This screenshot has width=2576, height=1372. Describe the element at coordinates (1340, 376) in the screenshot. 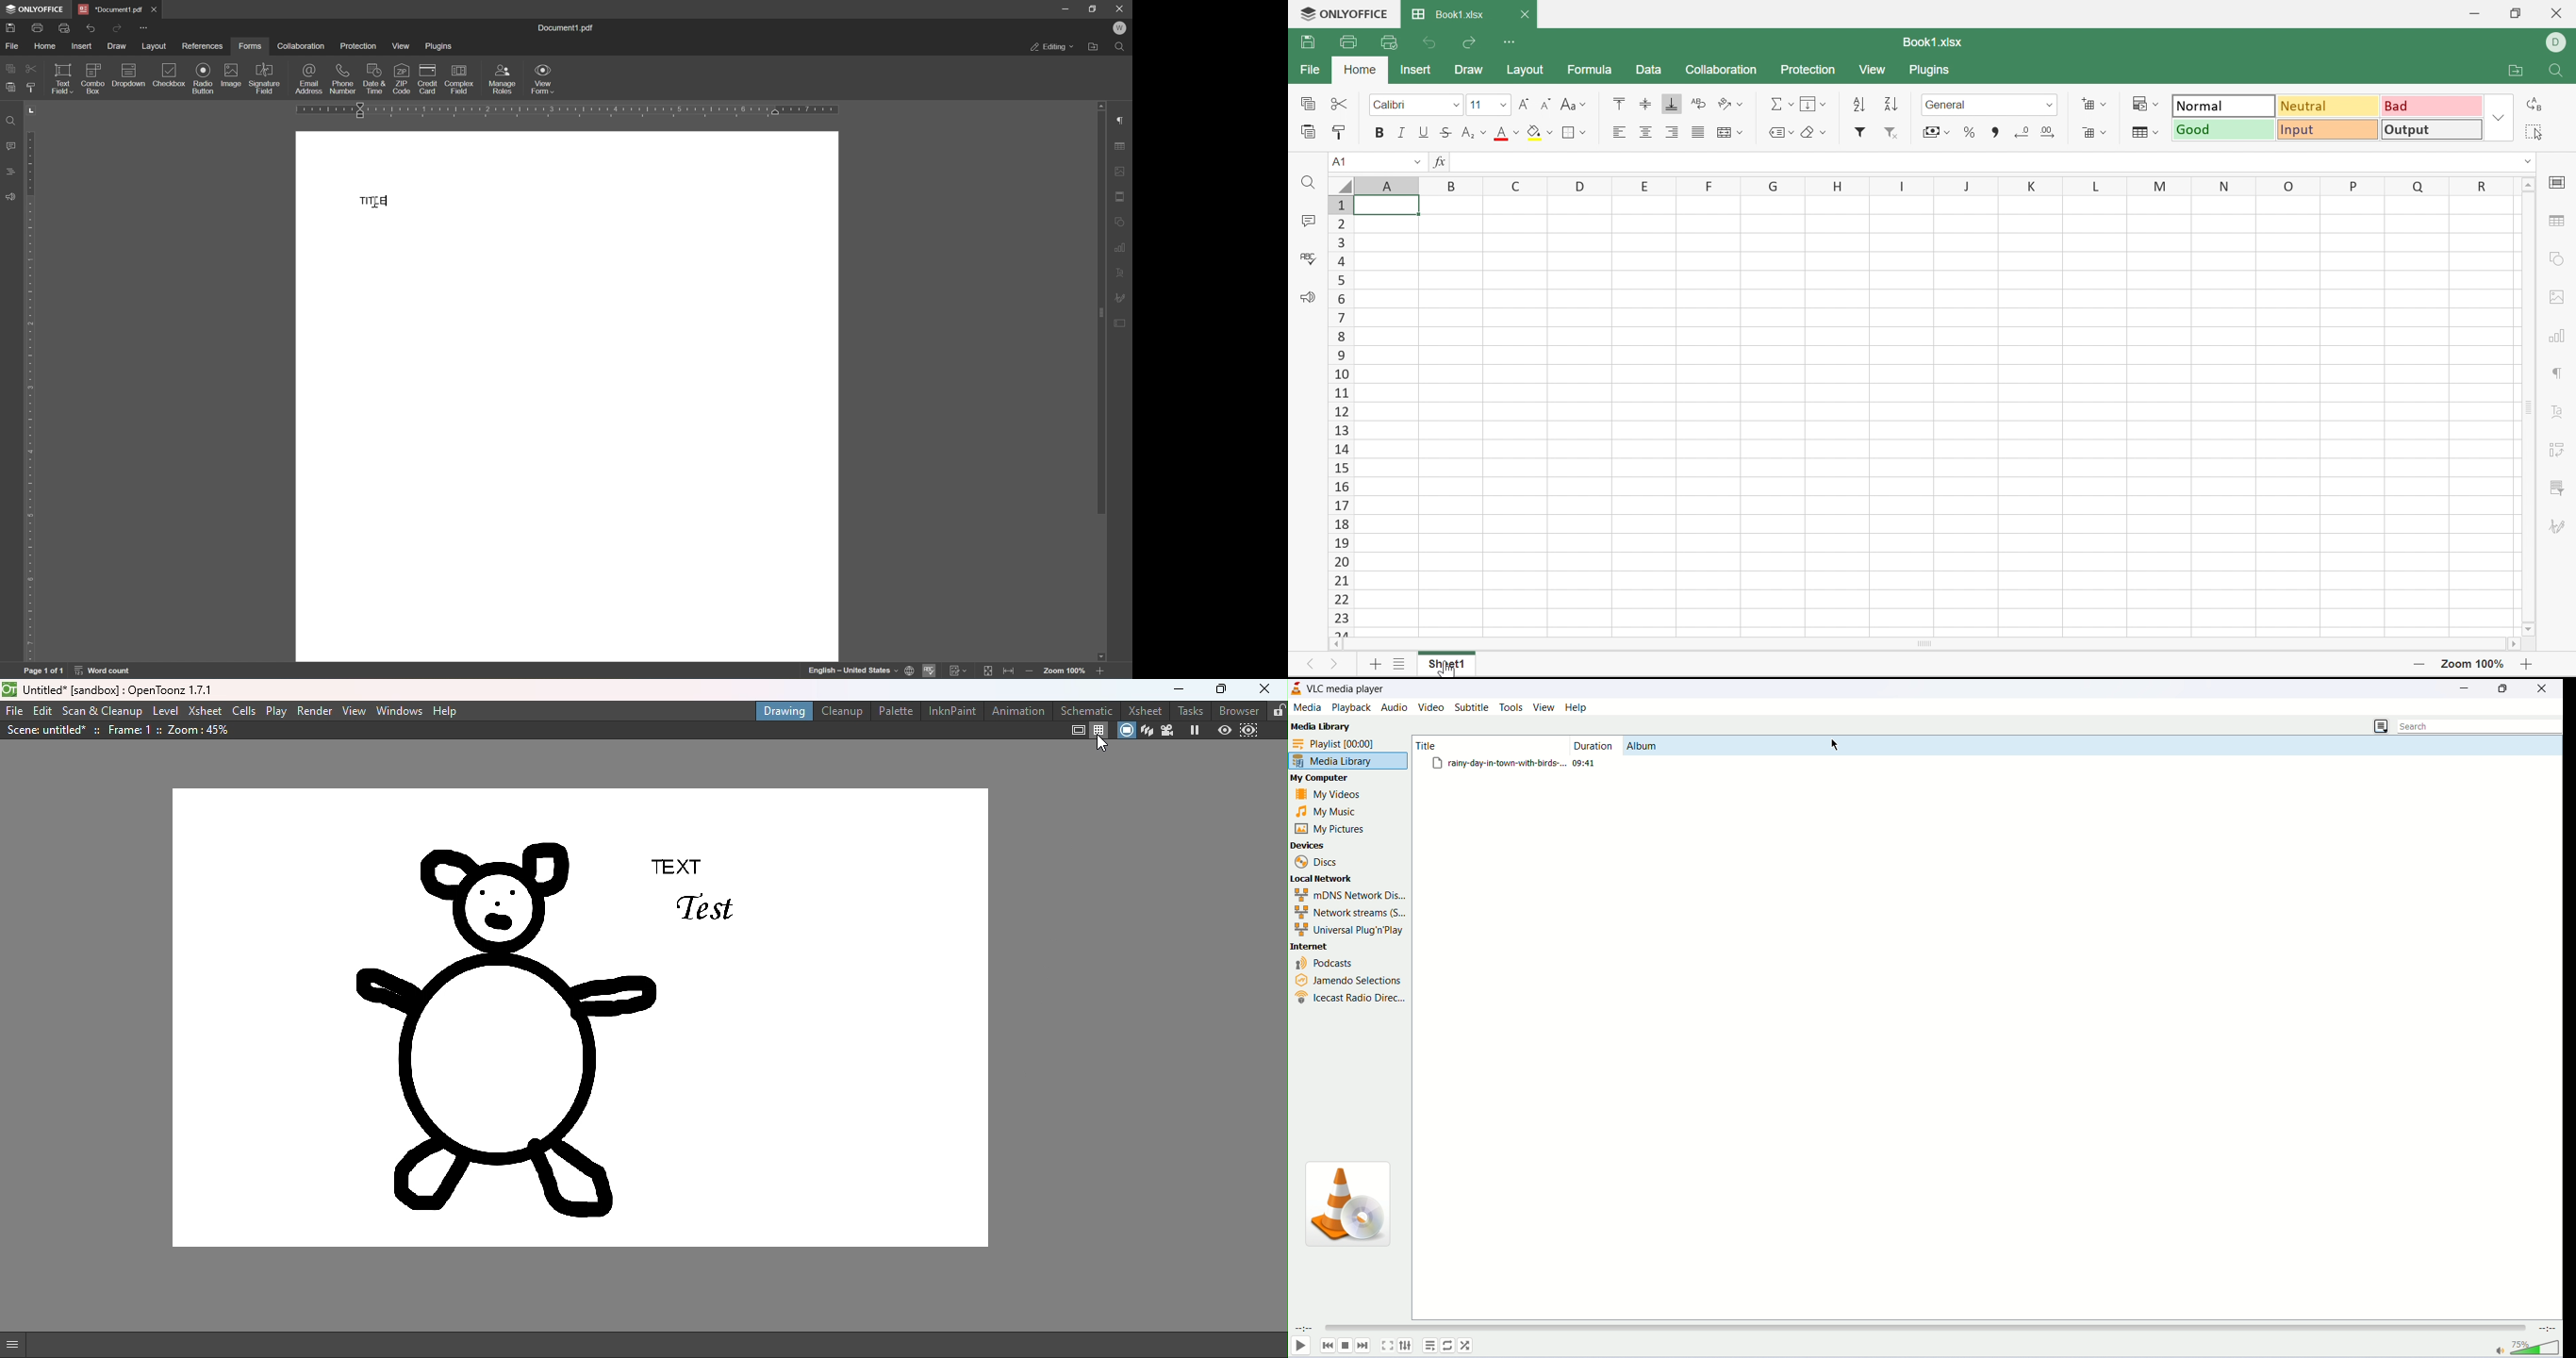

I see `10` at that location.